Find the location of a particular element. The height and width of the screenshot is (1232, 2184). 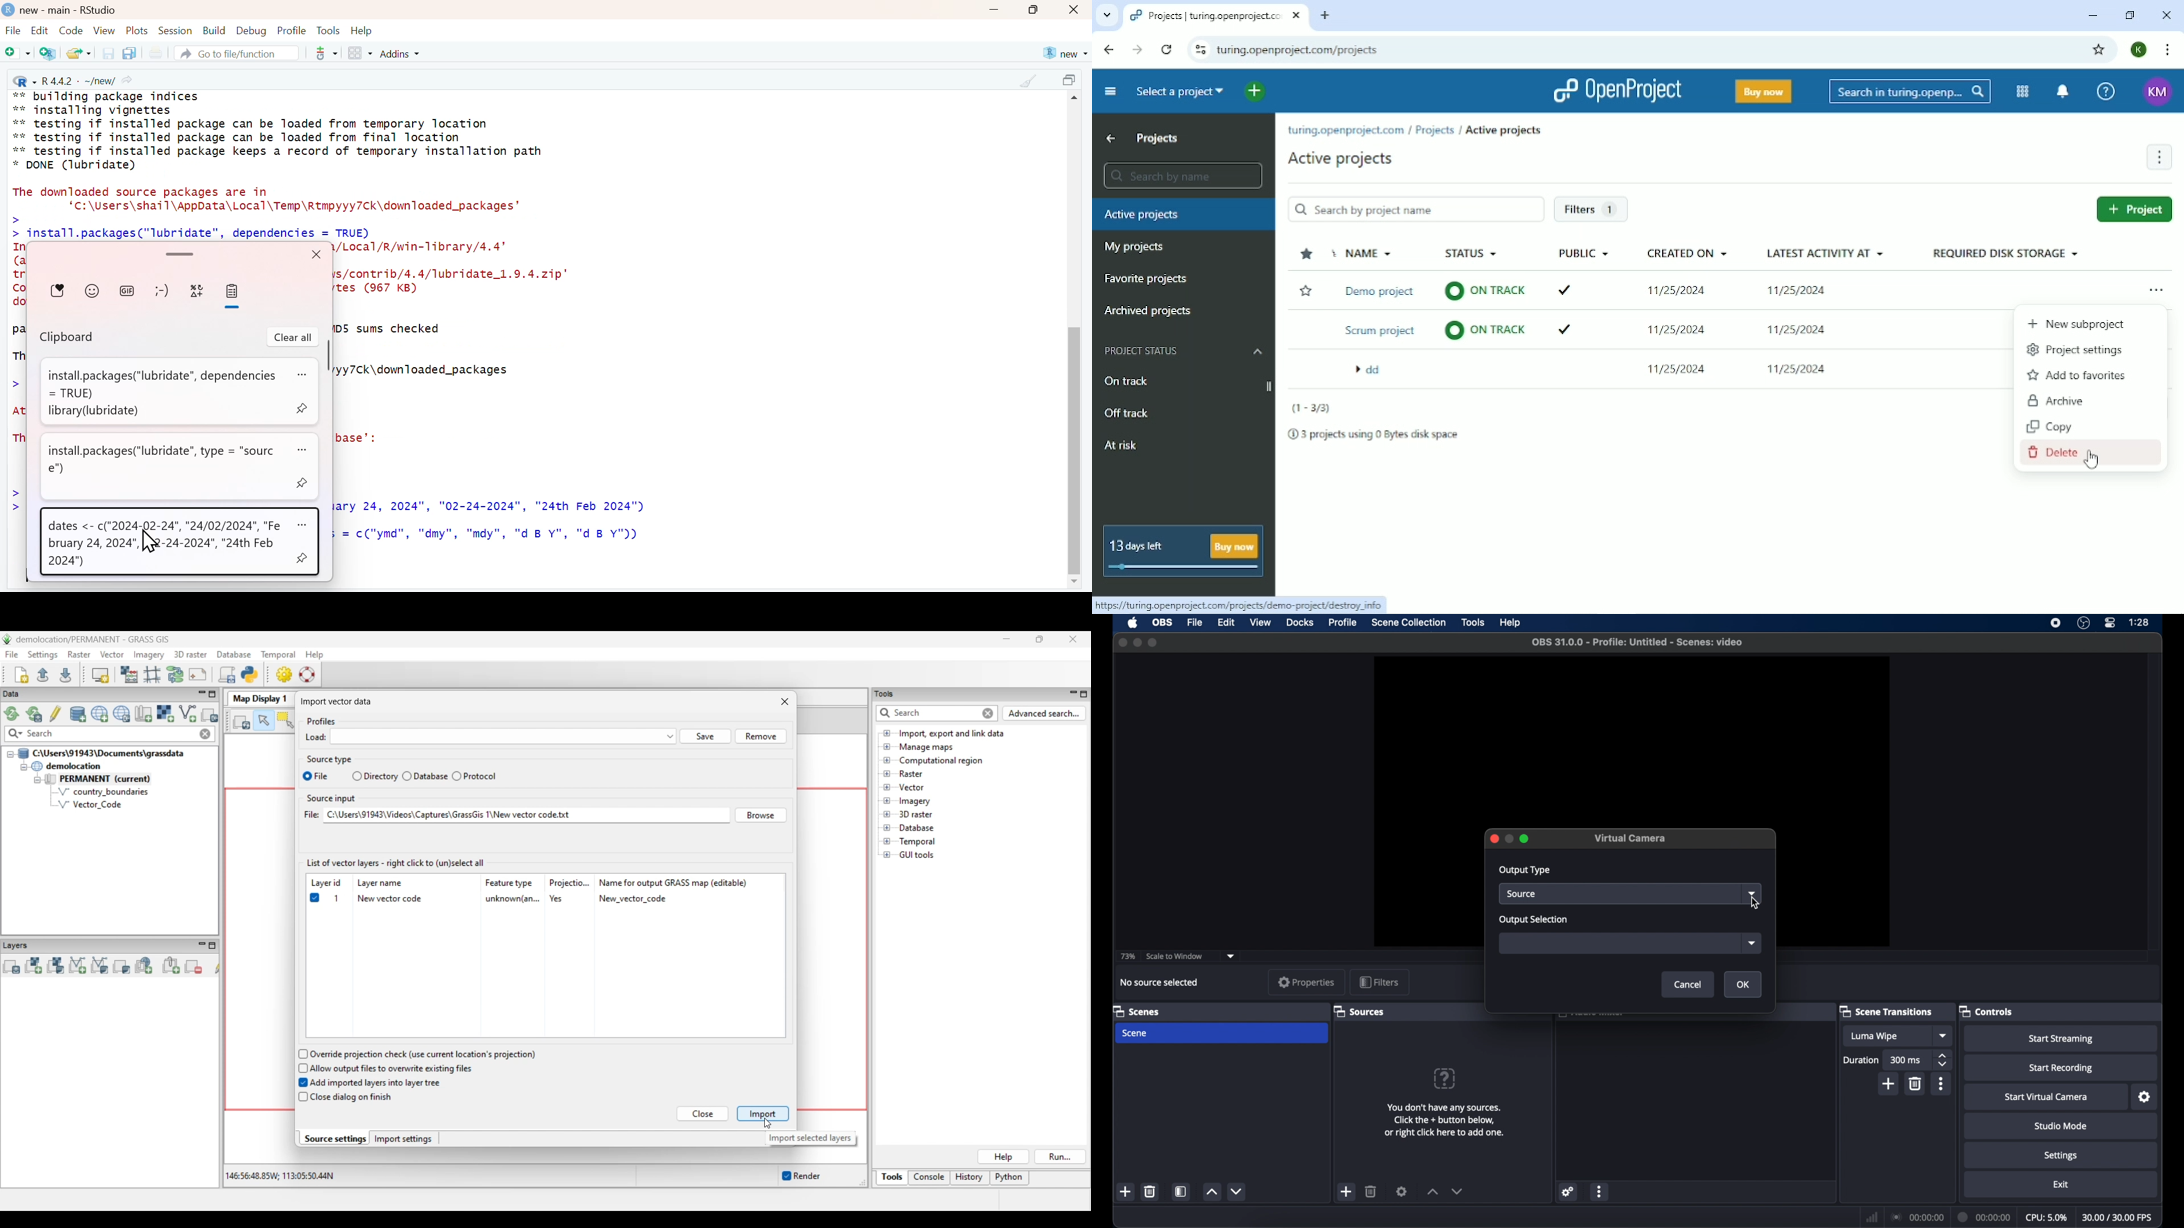

Emoticon is located at coordinates (161, 291).